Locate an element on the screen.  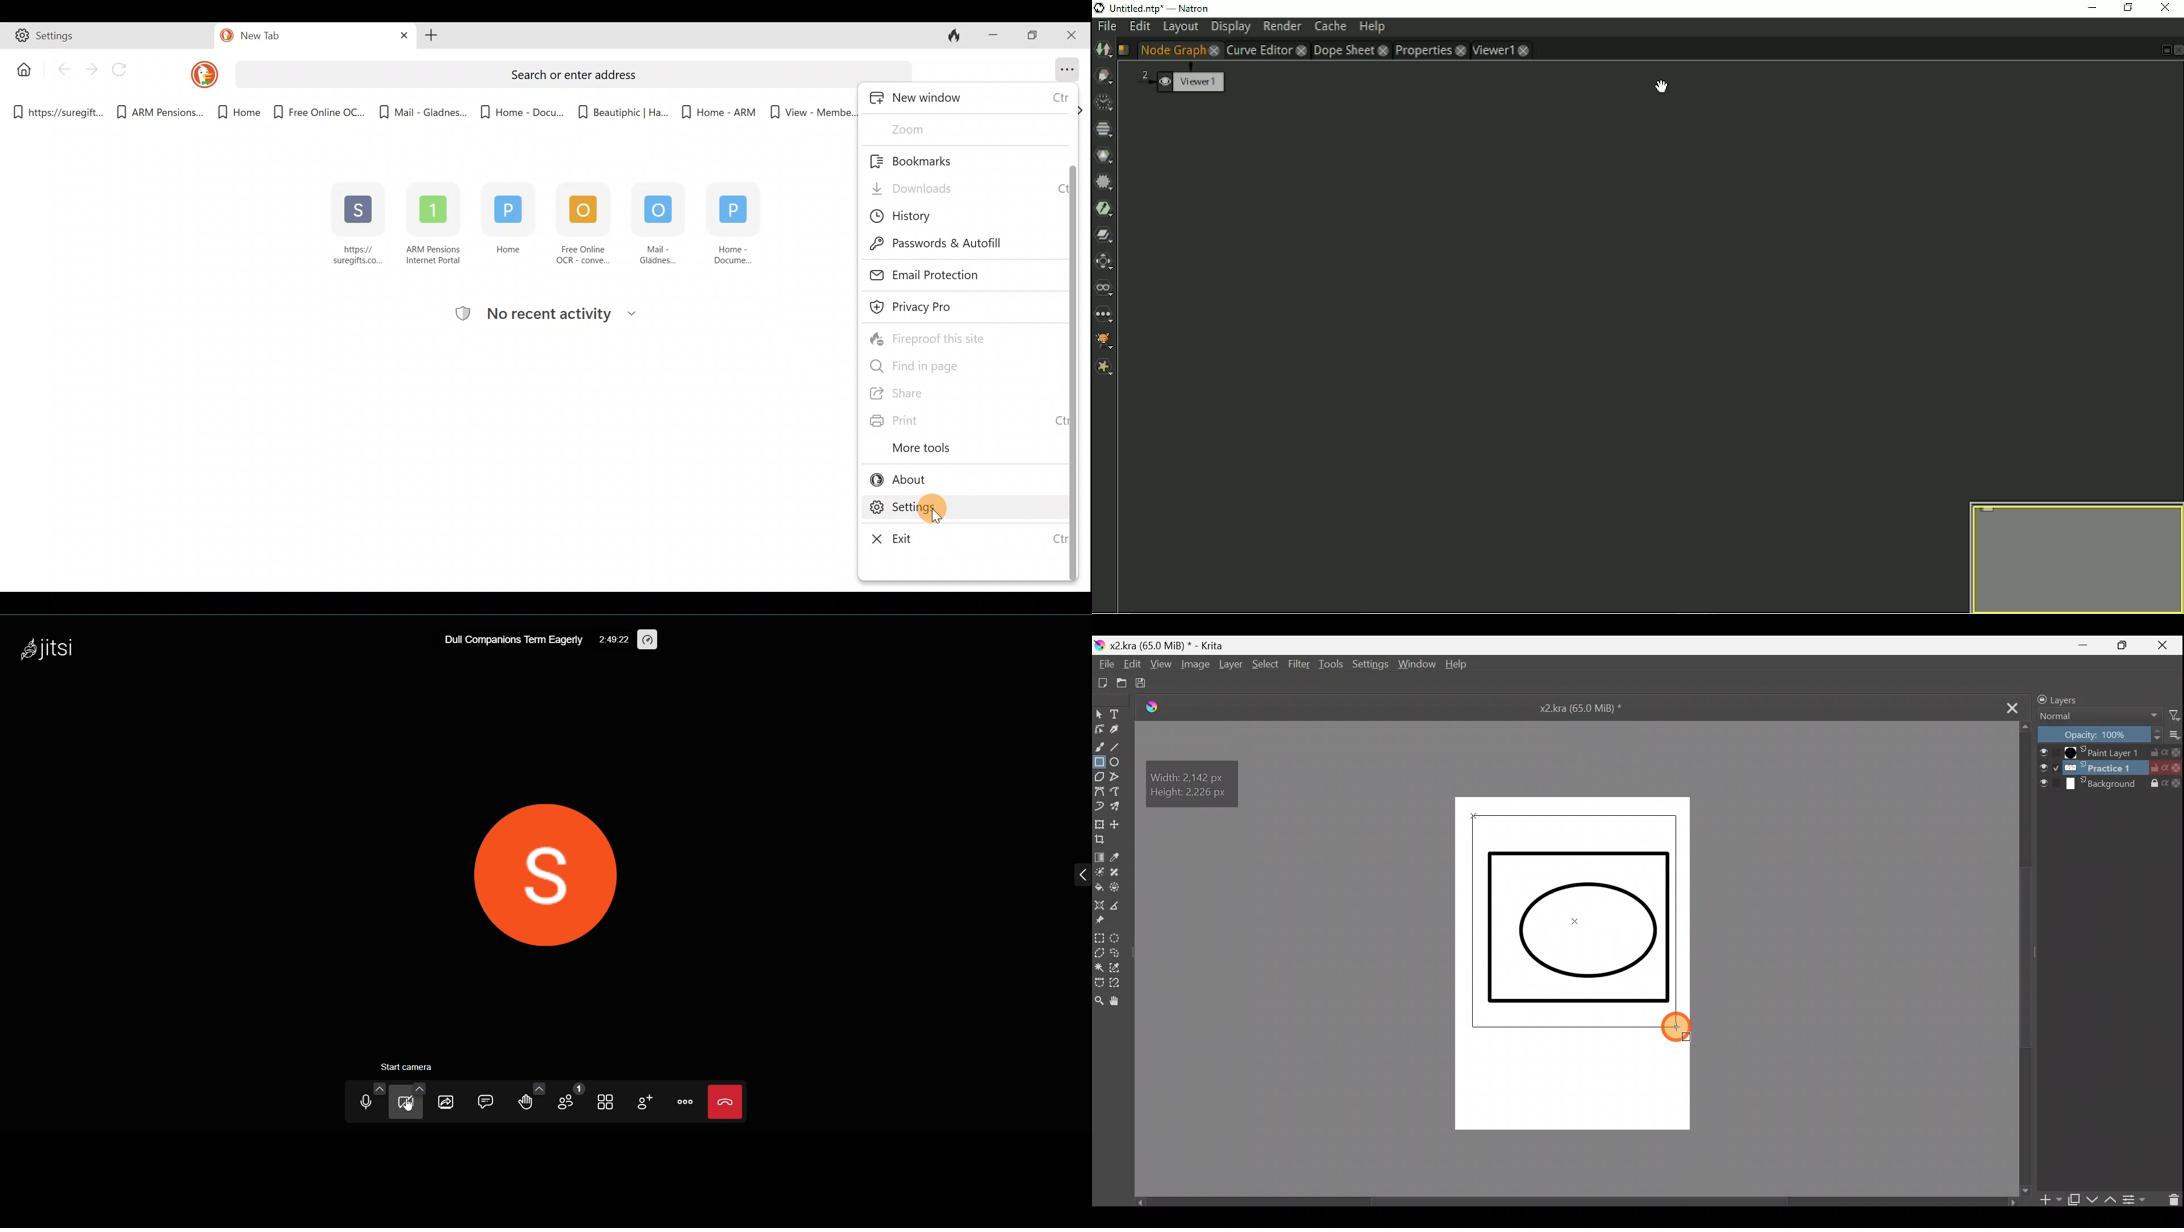
Bookmark 9 is located at coordinates (813, 113).